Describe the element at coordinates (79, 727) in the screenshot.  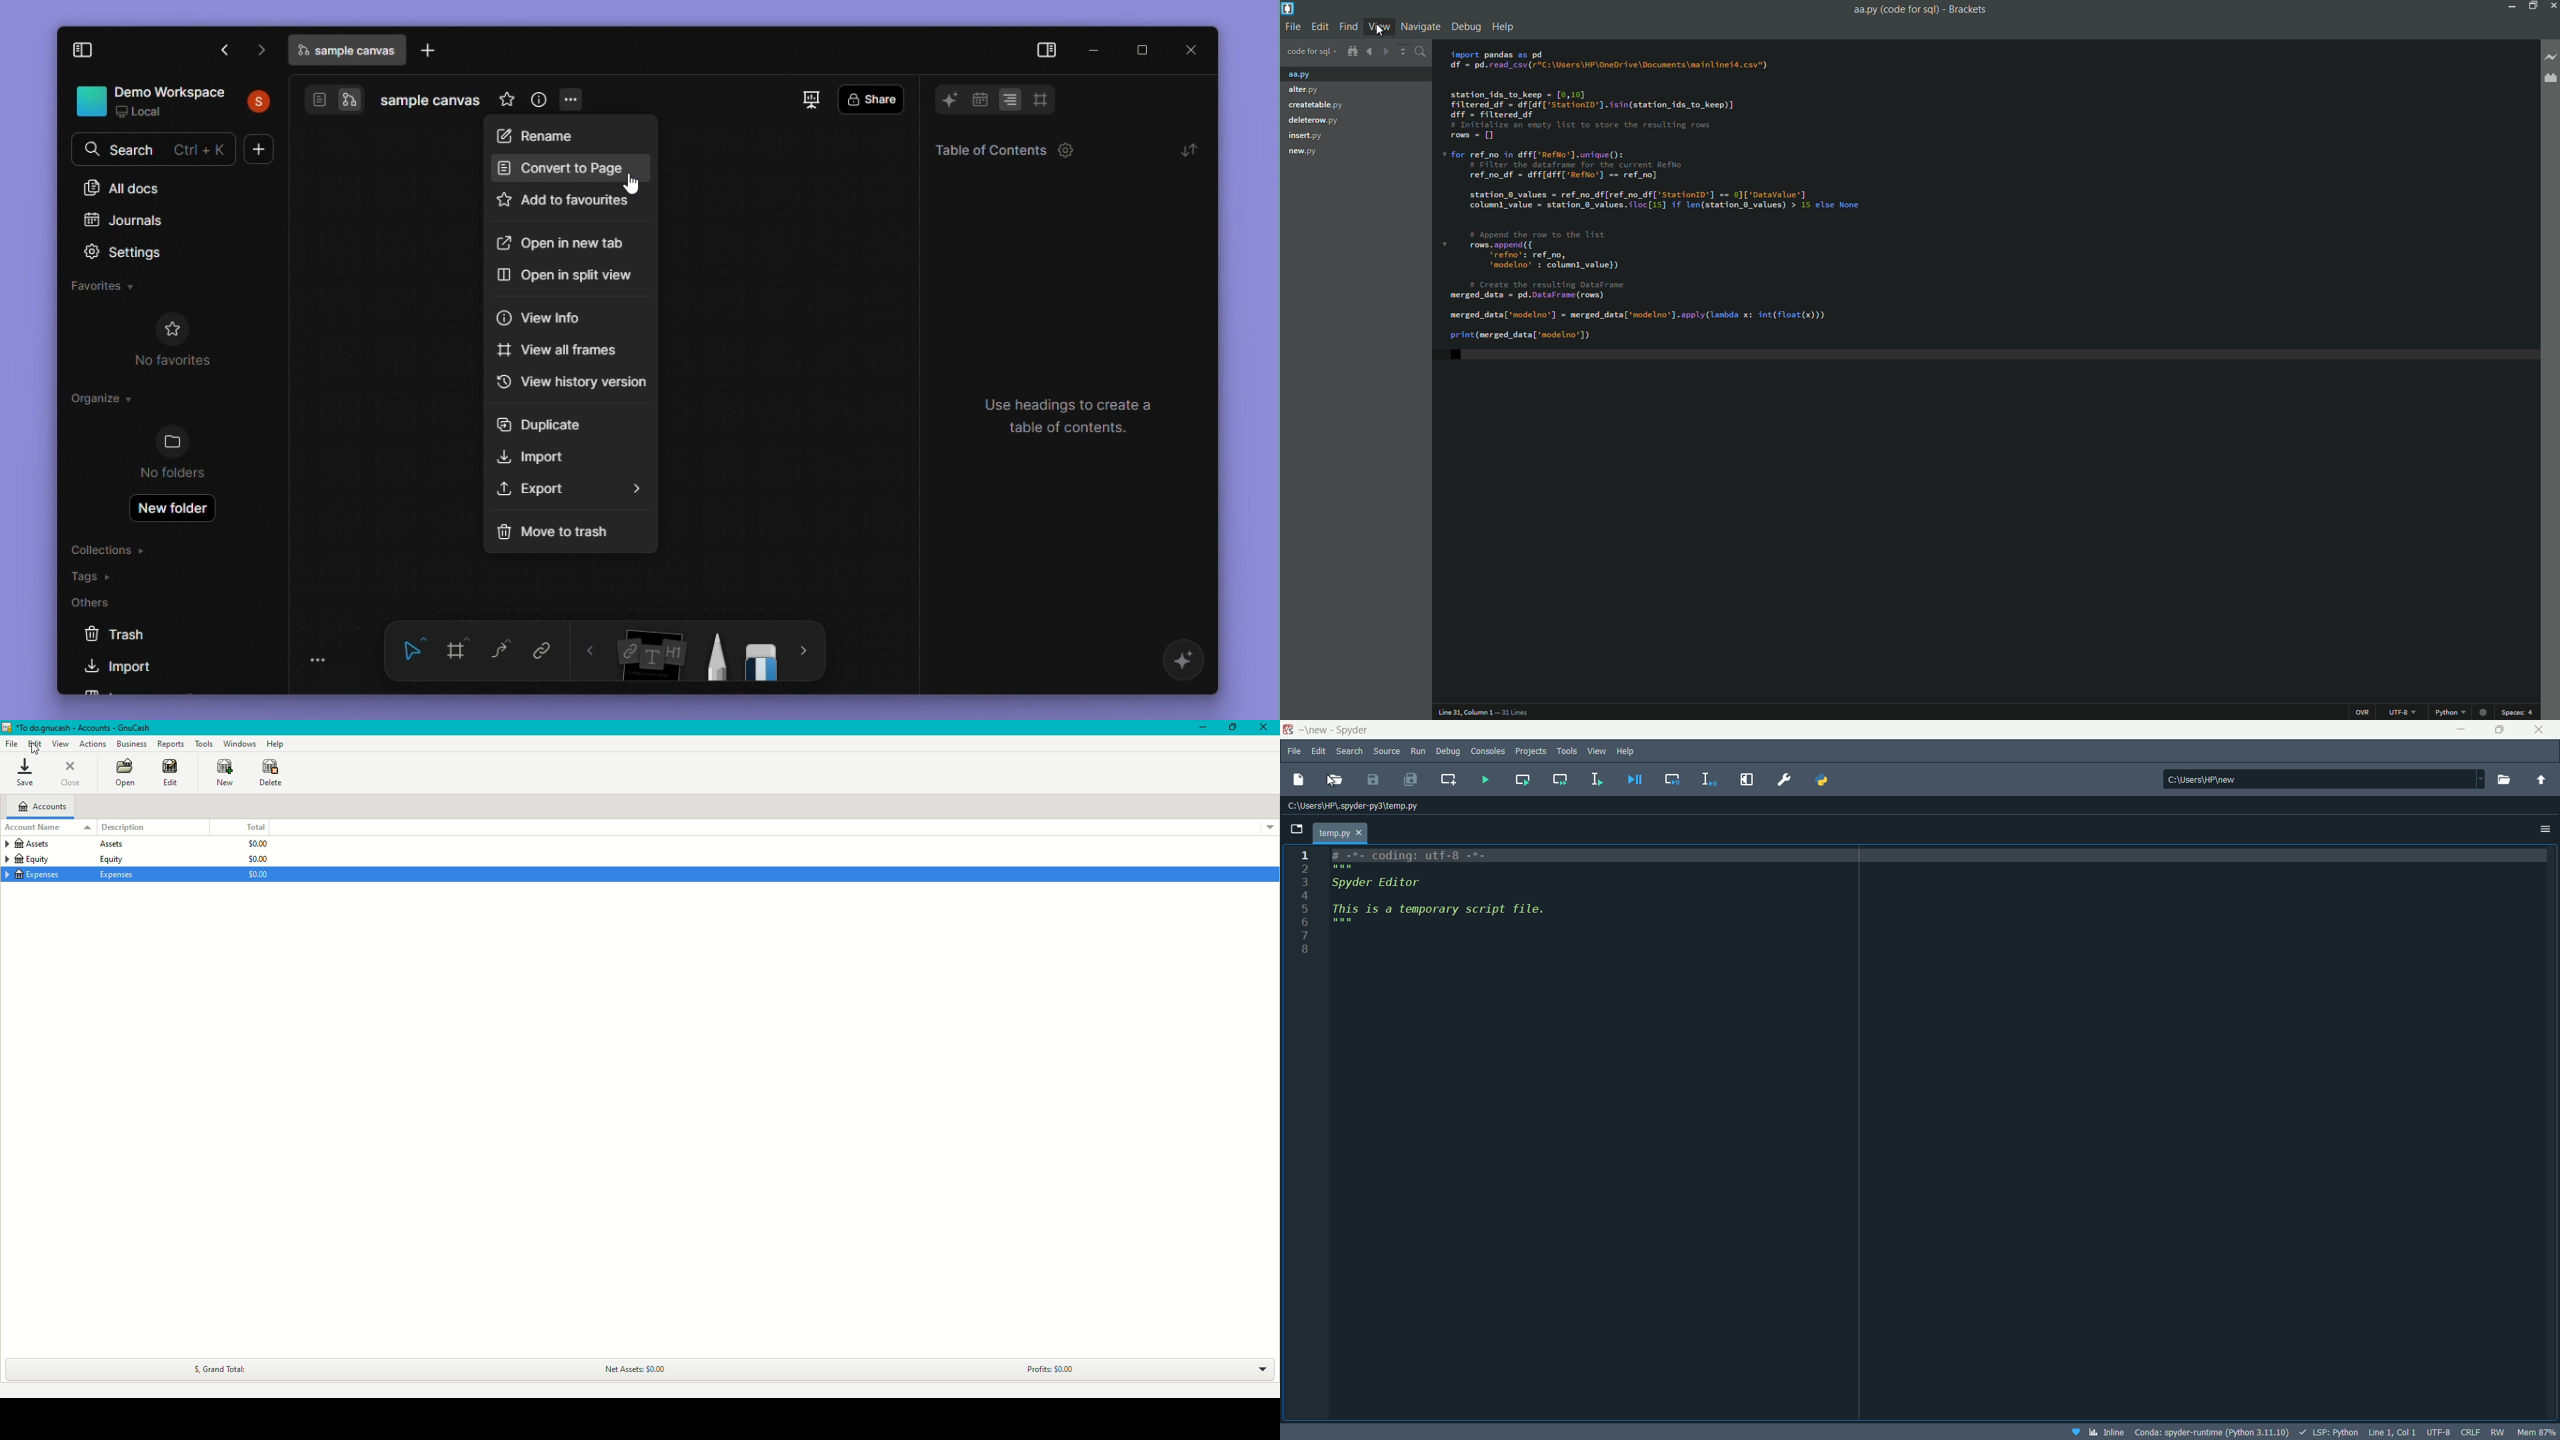
I see `GnuCash` at that location.